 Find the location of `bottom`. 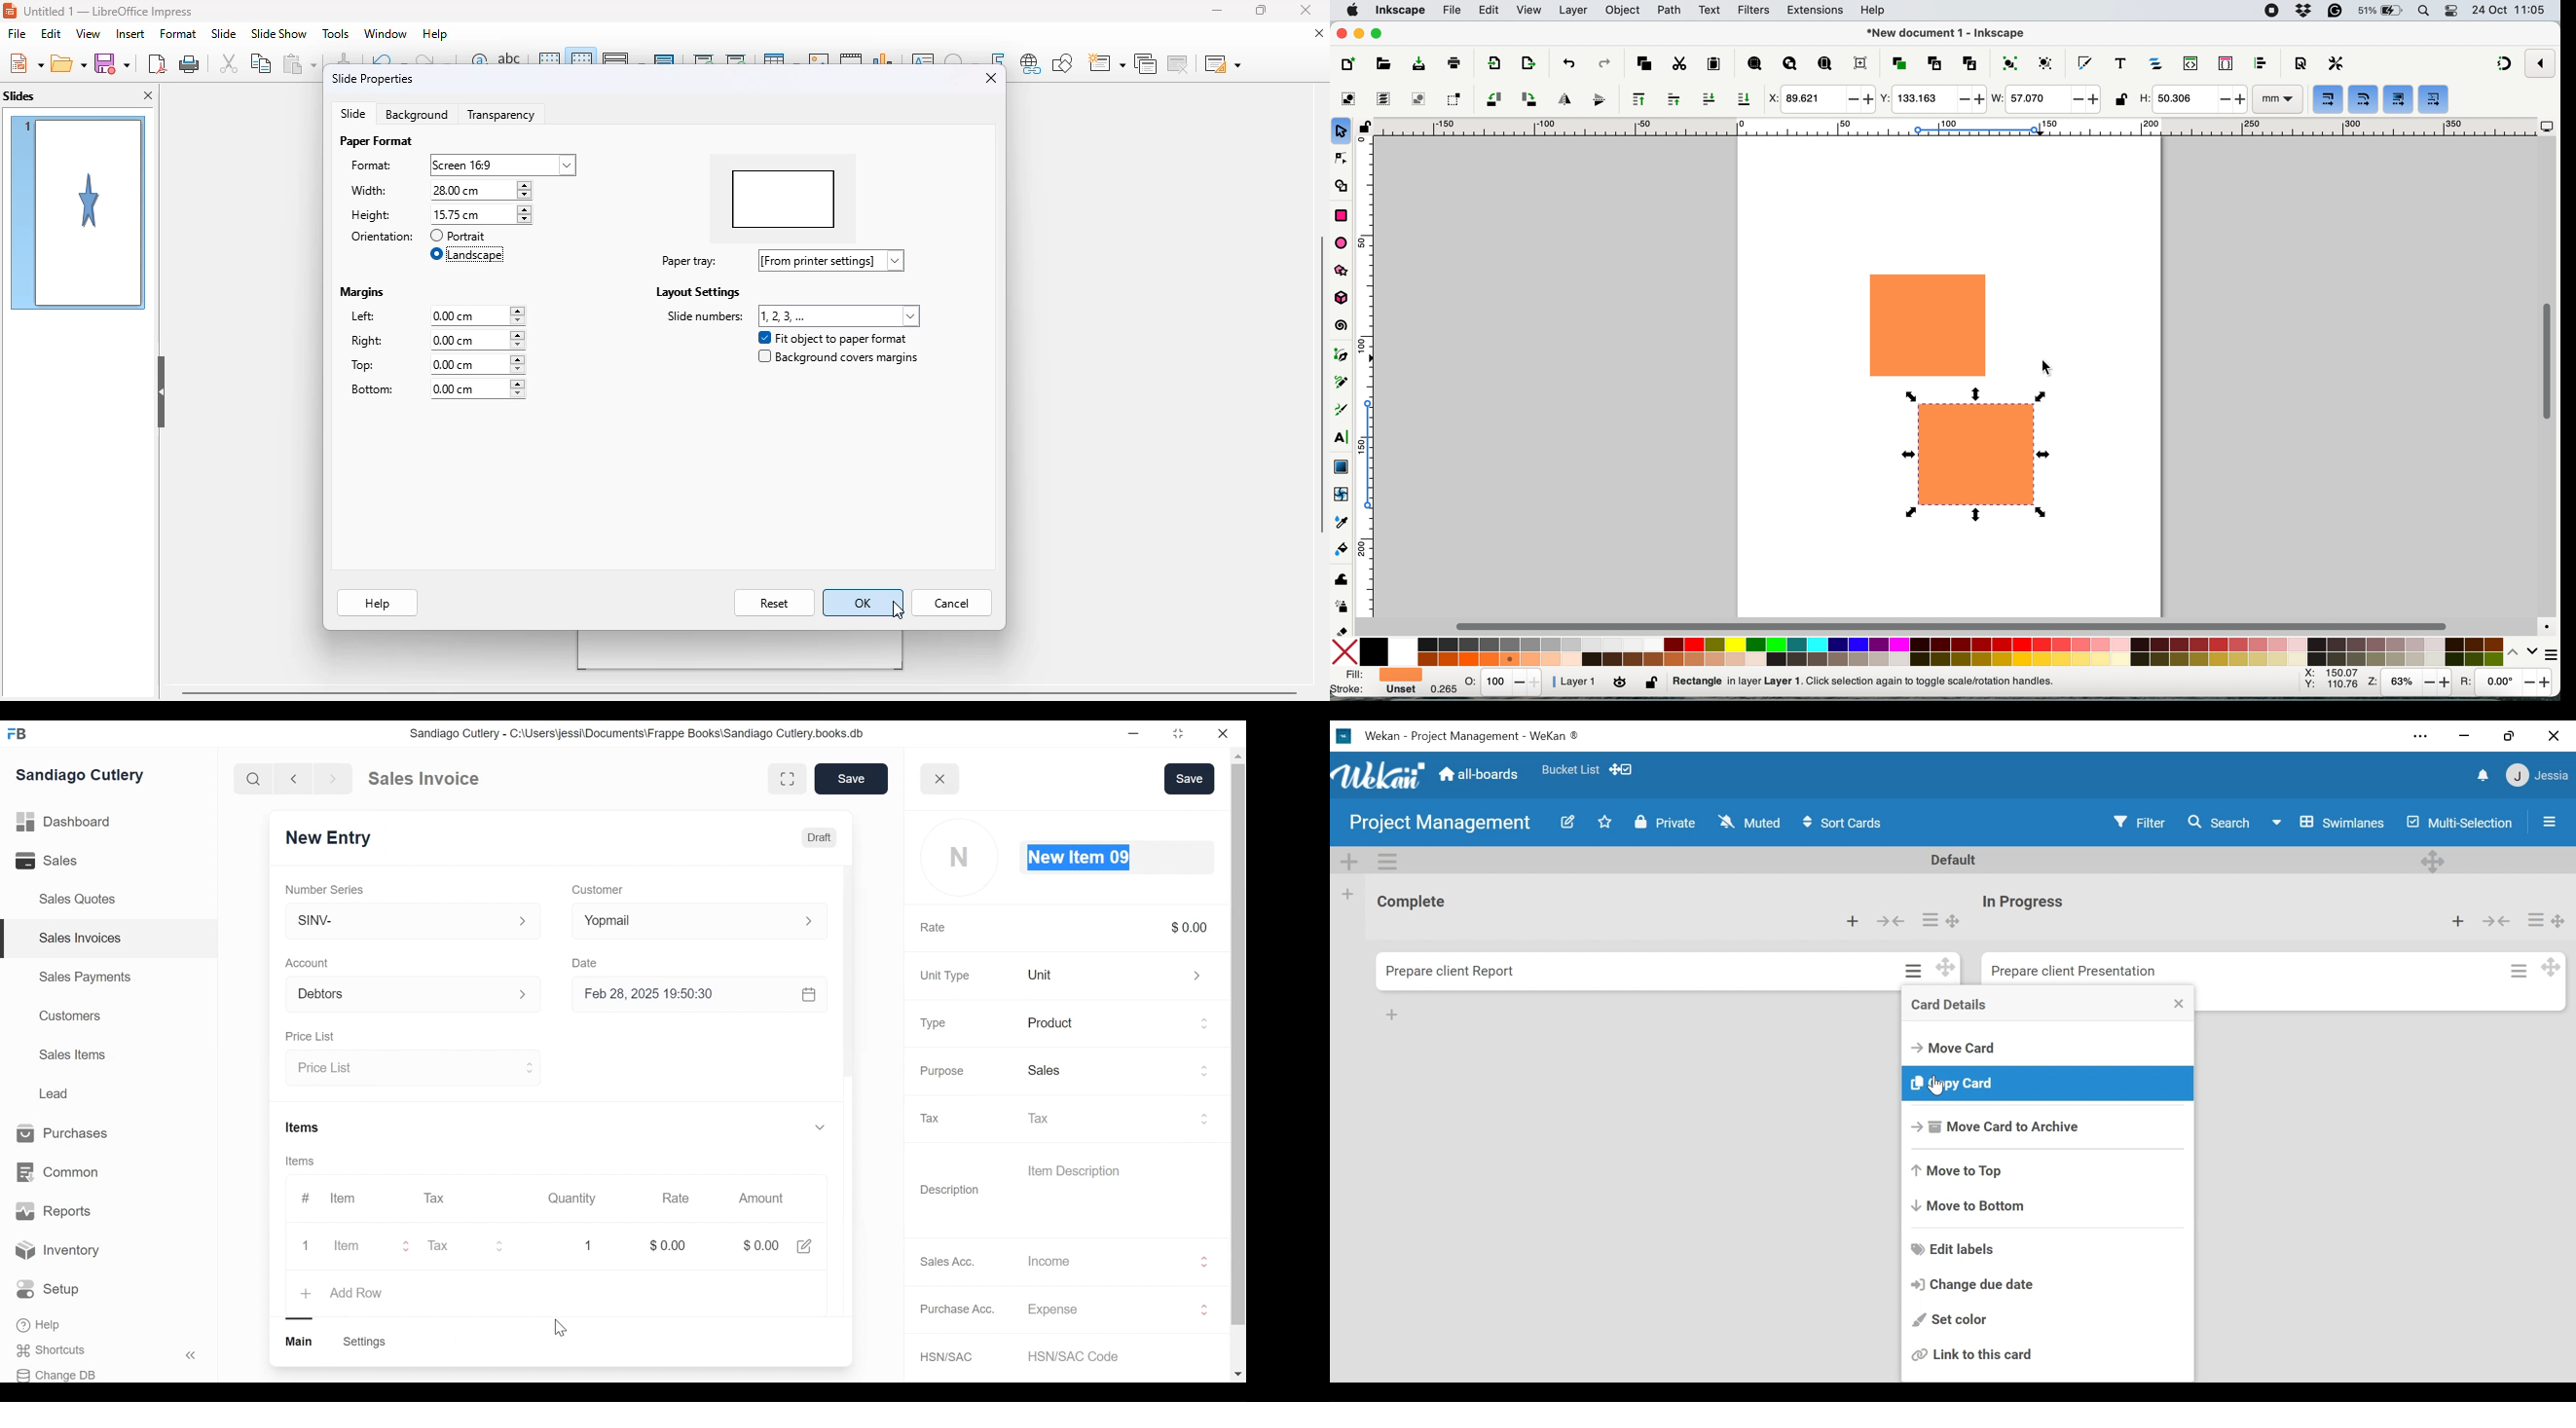

bottom is located at coordinates (371, 390).